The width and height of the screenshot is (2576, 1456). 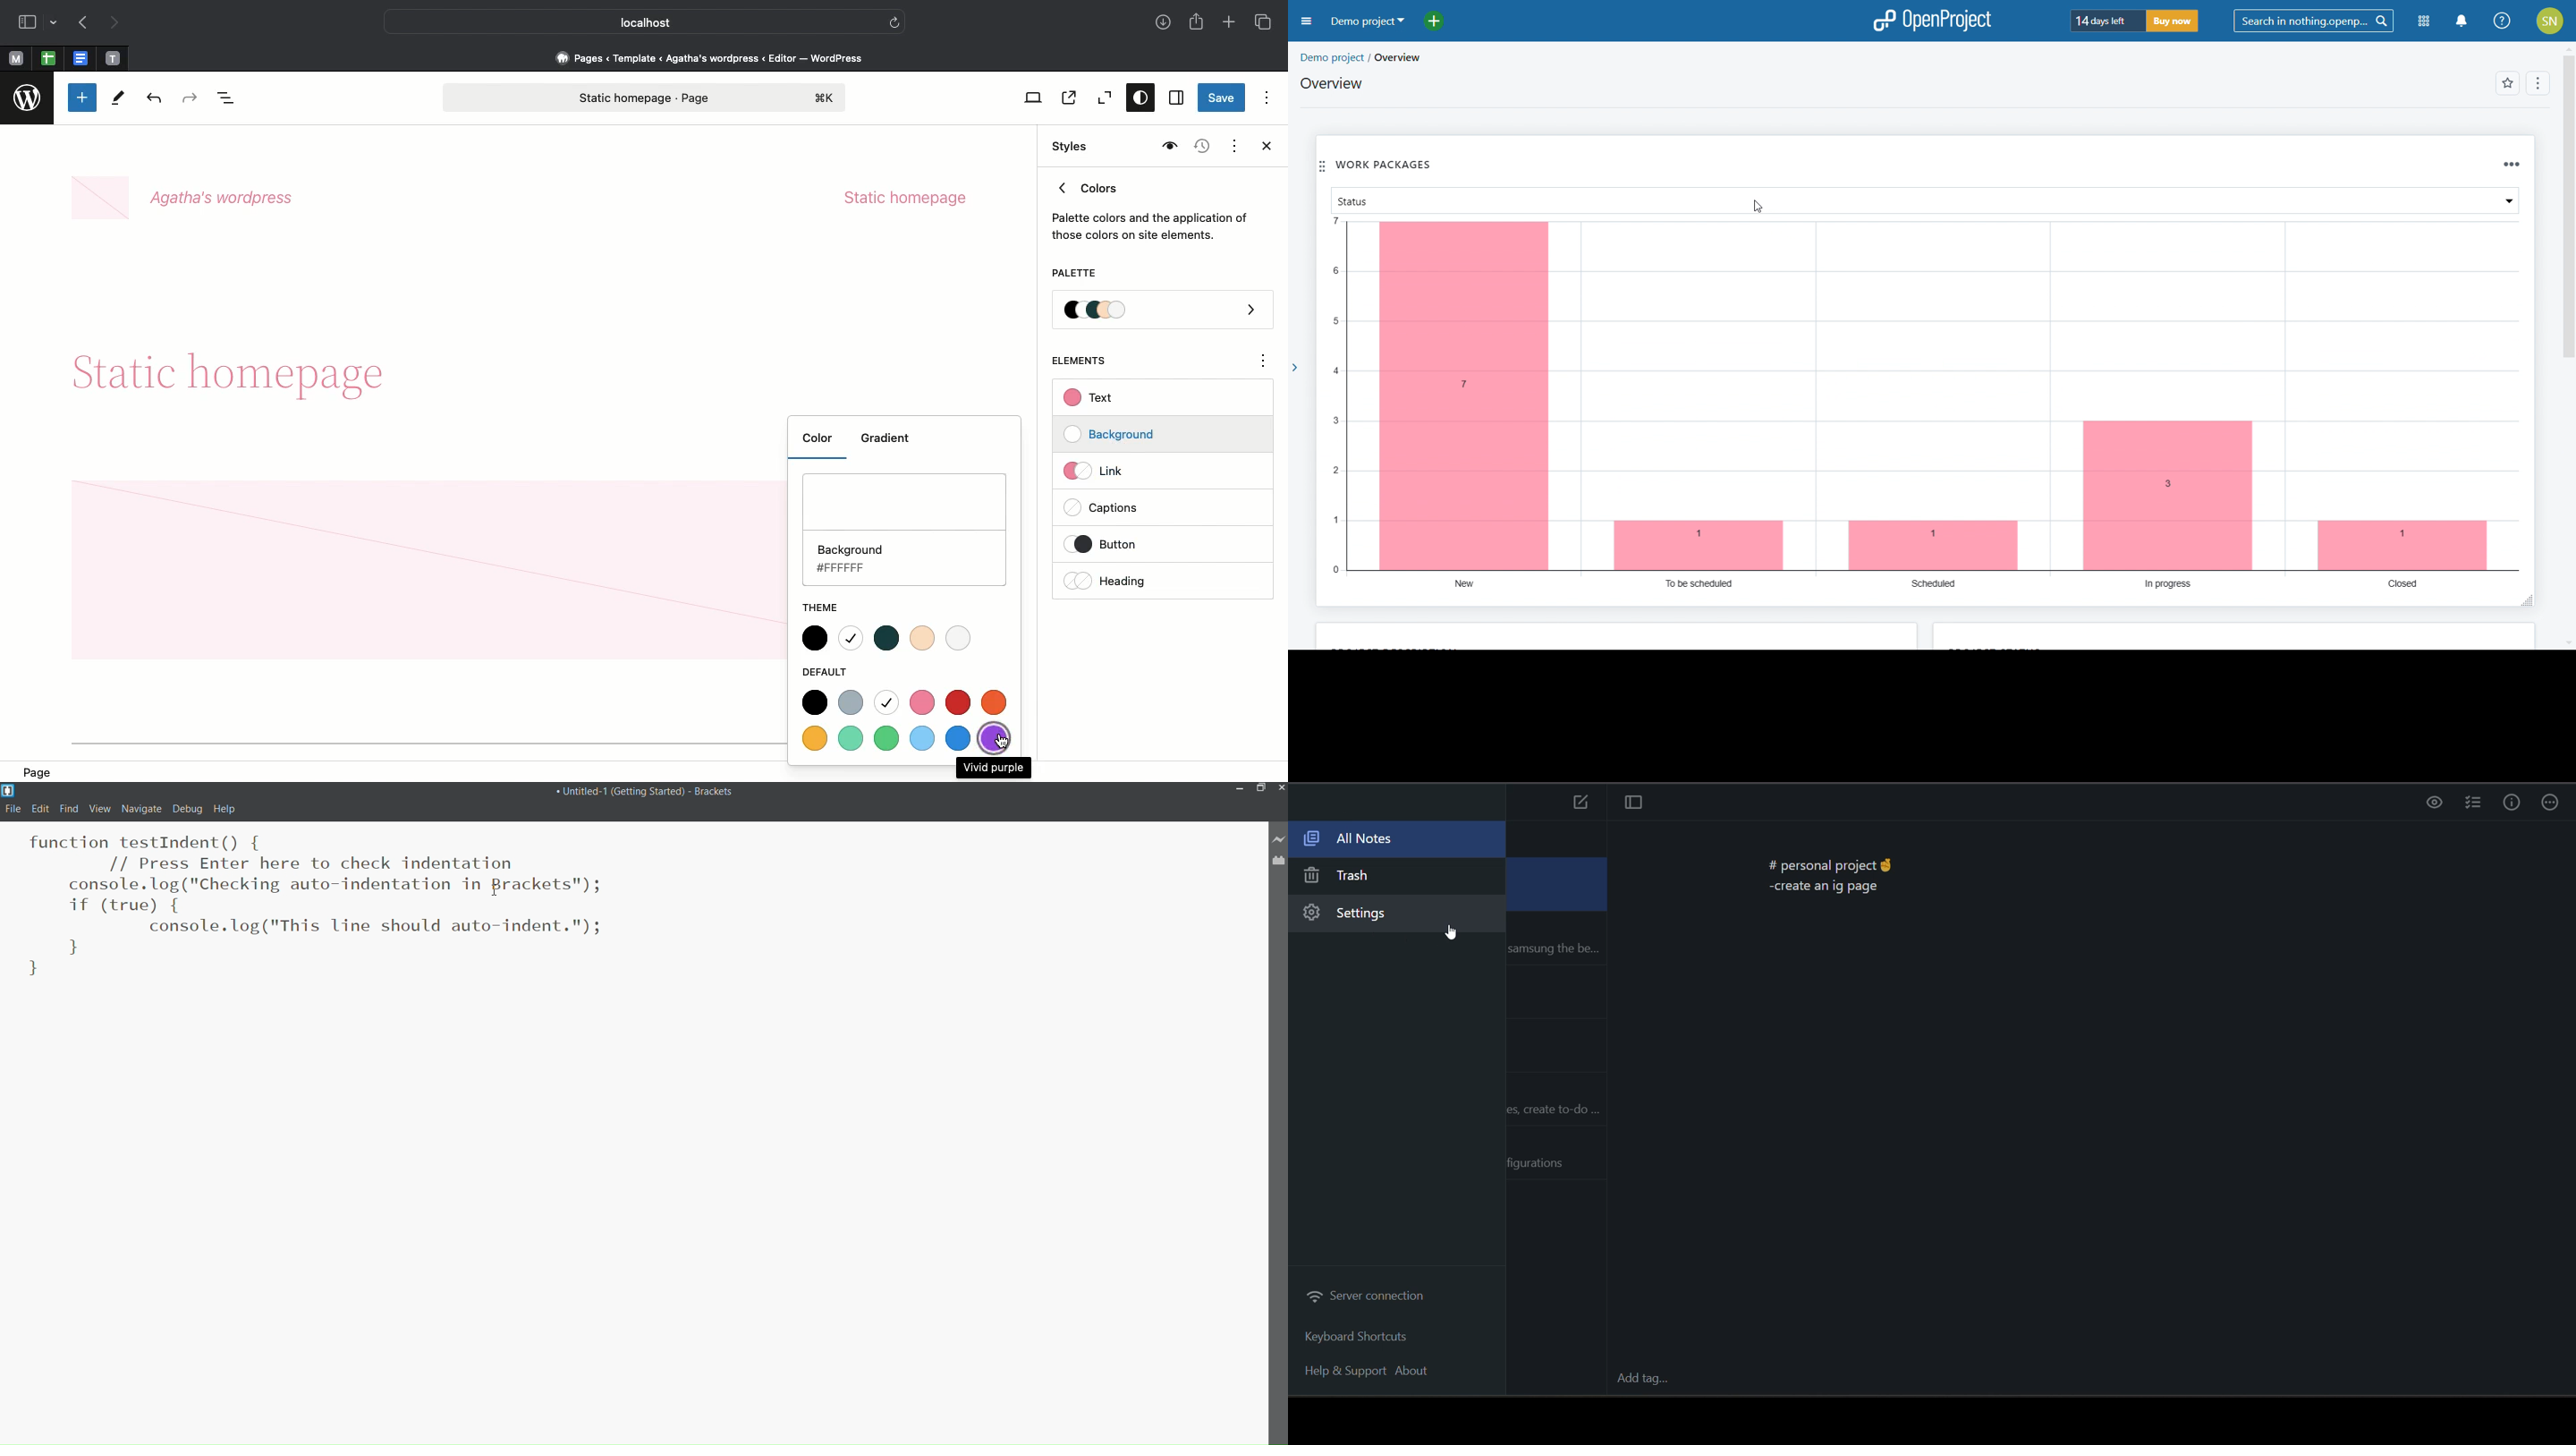 What do you see at coordinates (192, 98) in the screenshot?
I see `Redo` at bounding box center [192, 98].